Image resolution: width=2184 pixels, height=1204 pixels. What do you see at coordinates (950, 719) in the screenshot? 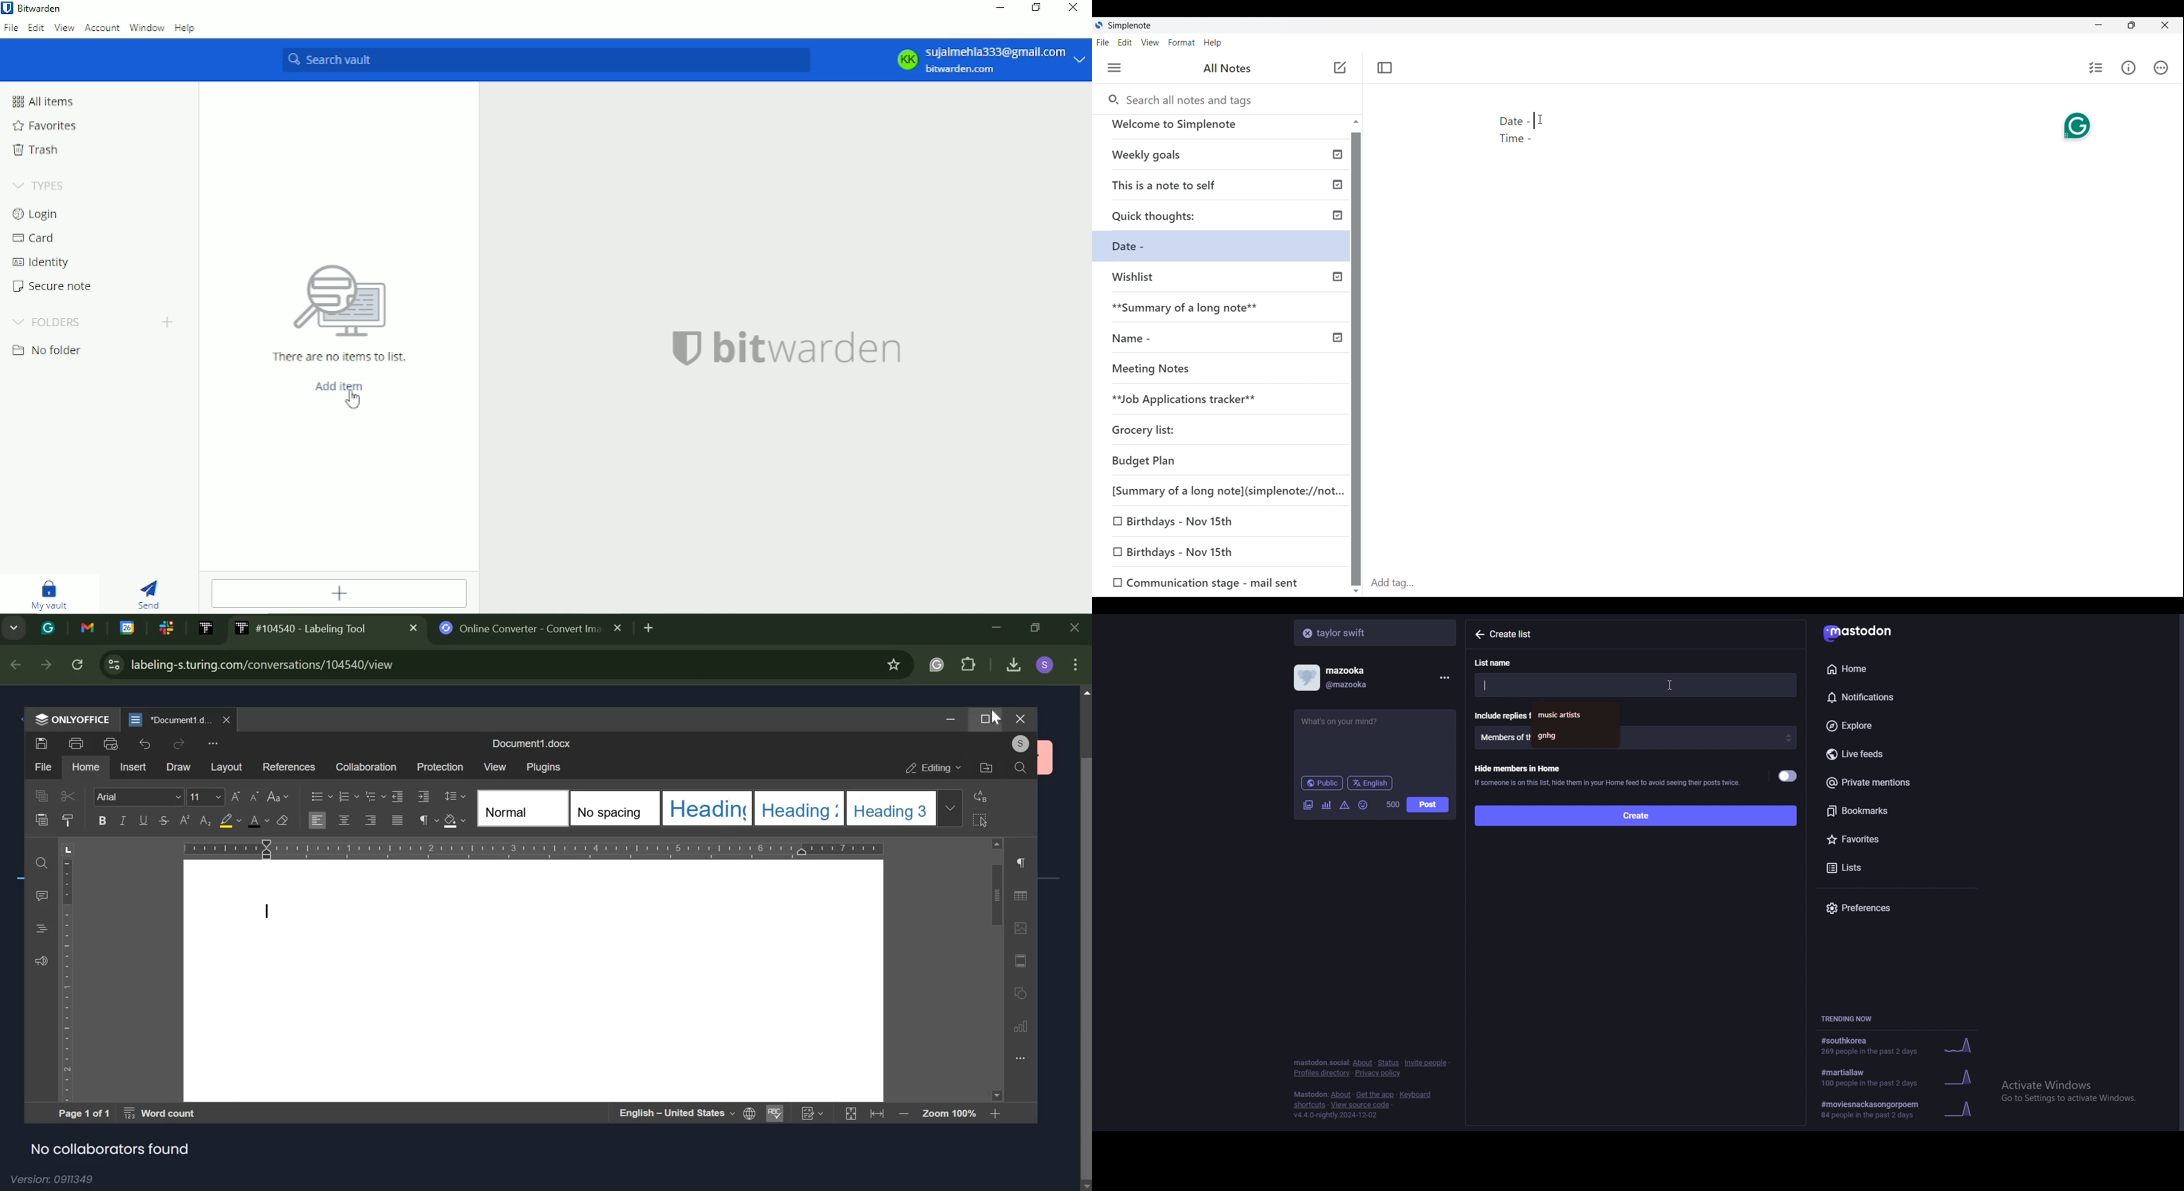
I see `minimize` at bounding box center [950, 719].